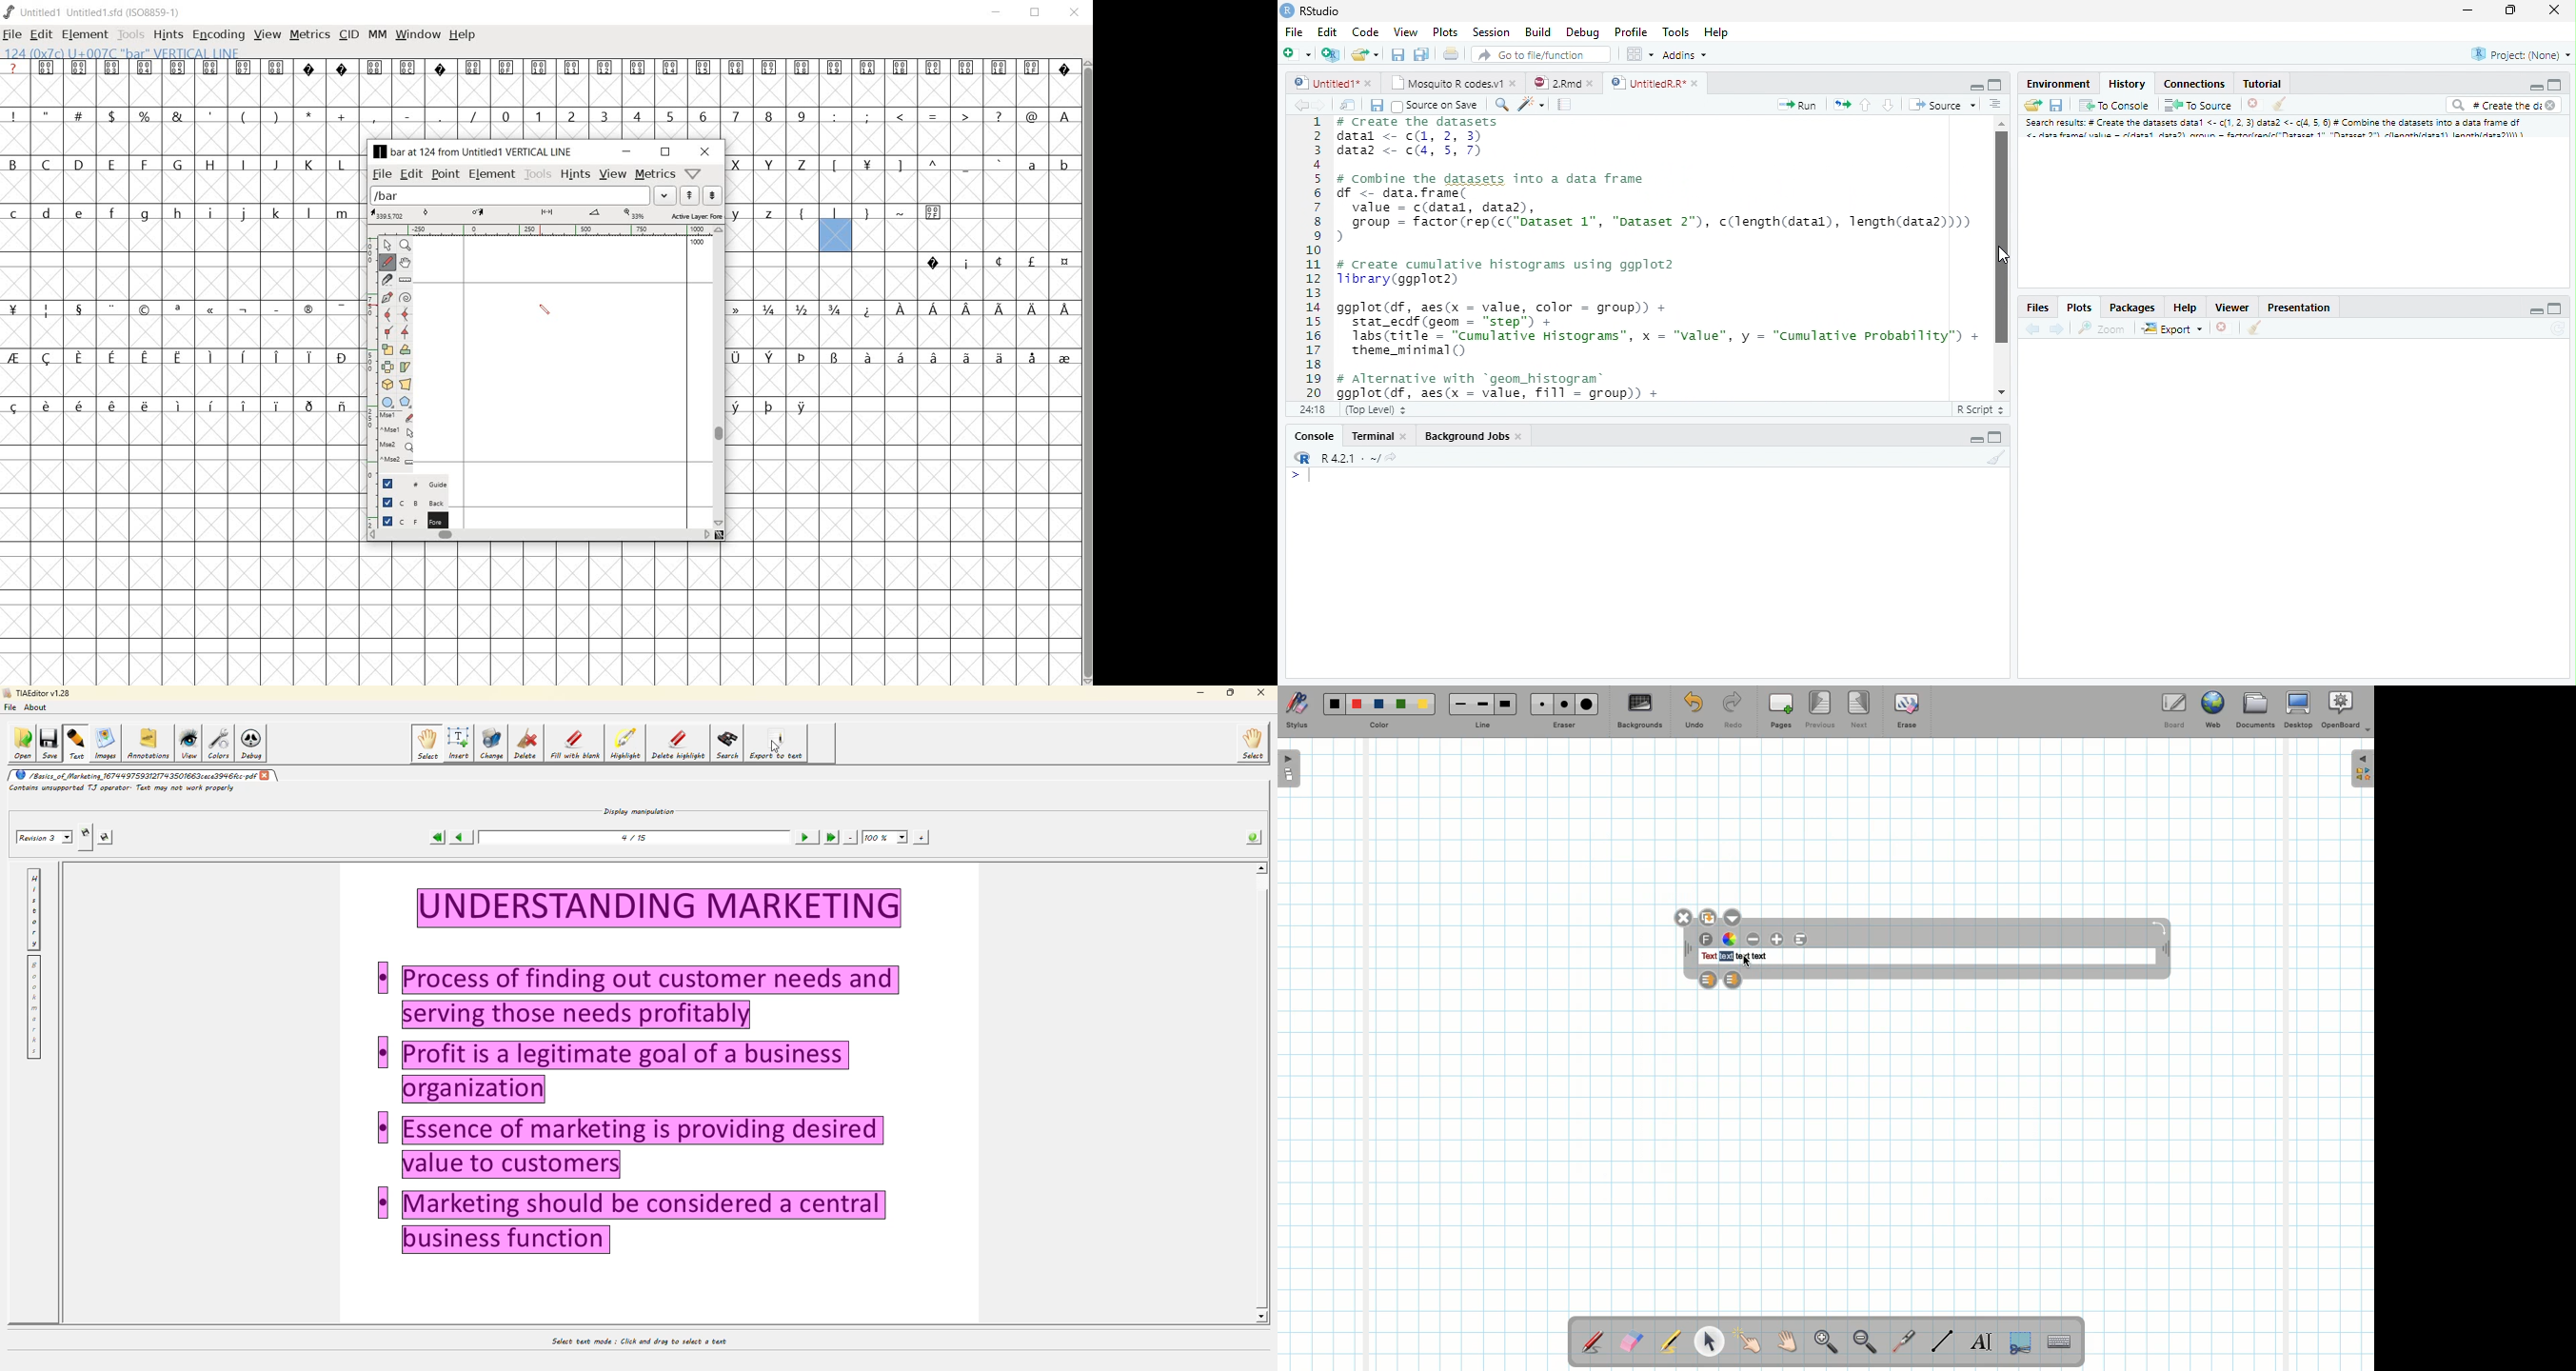  I want to click on Minimize, so click(1975, 87).